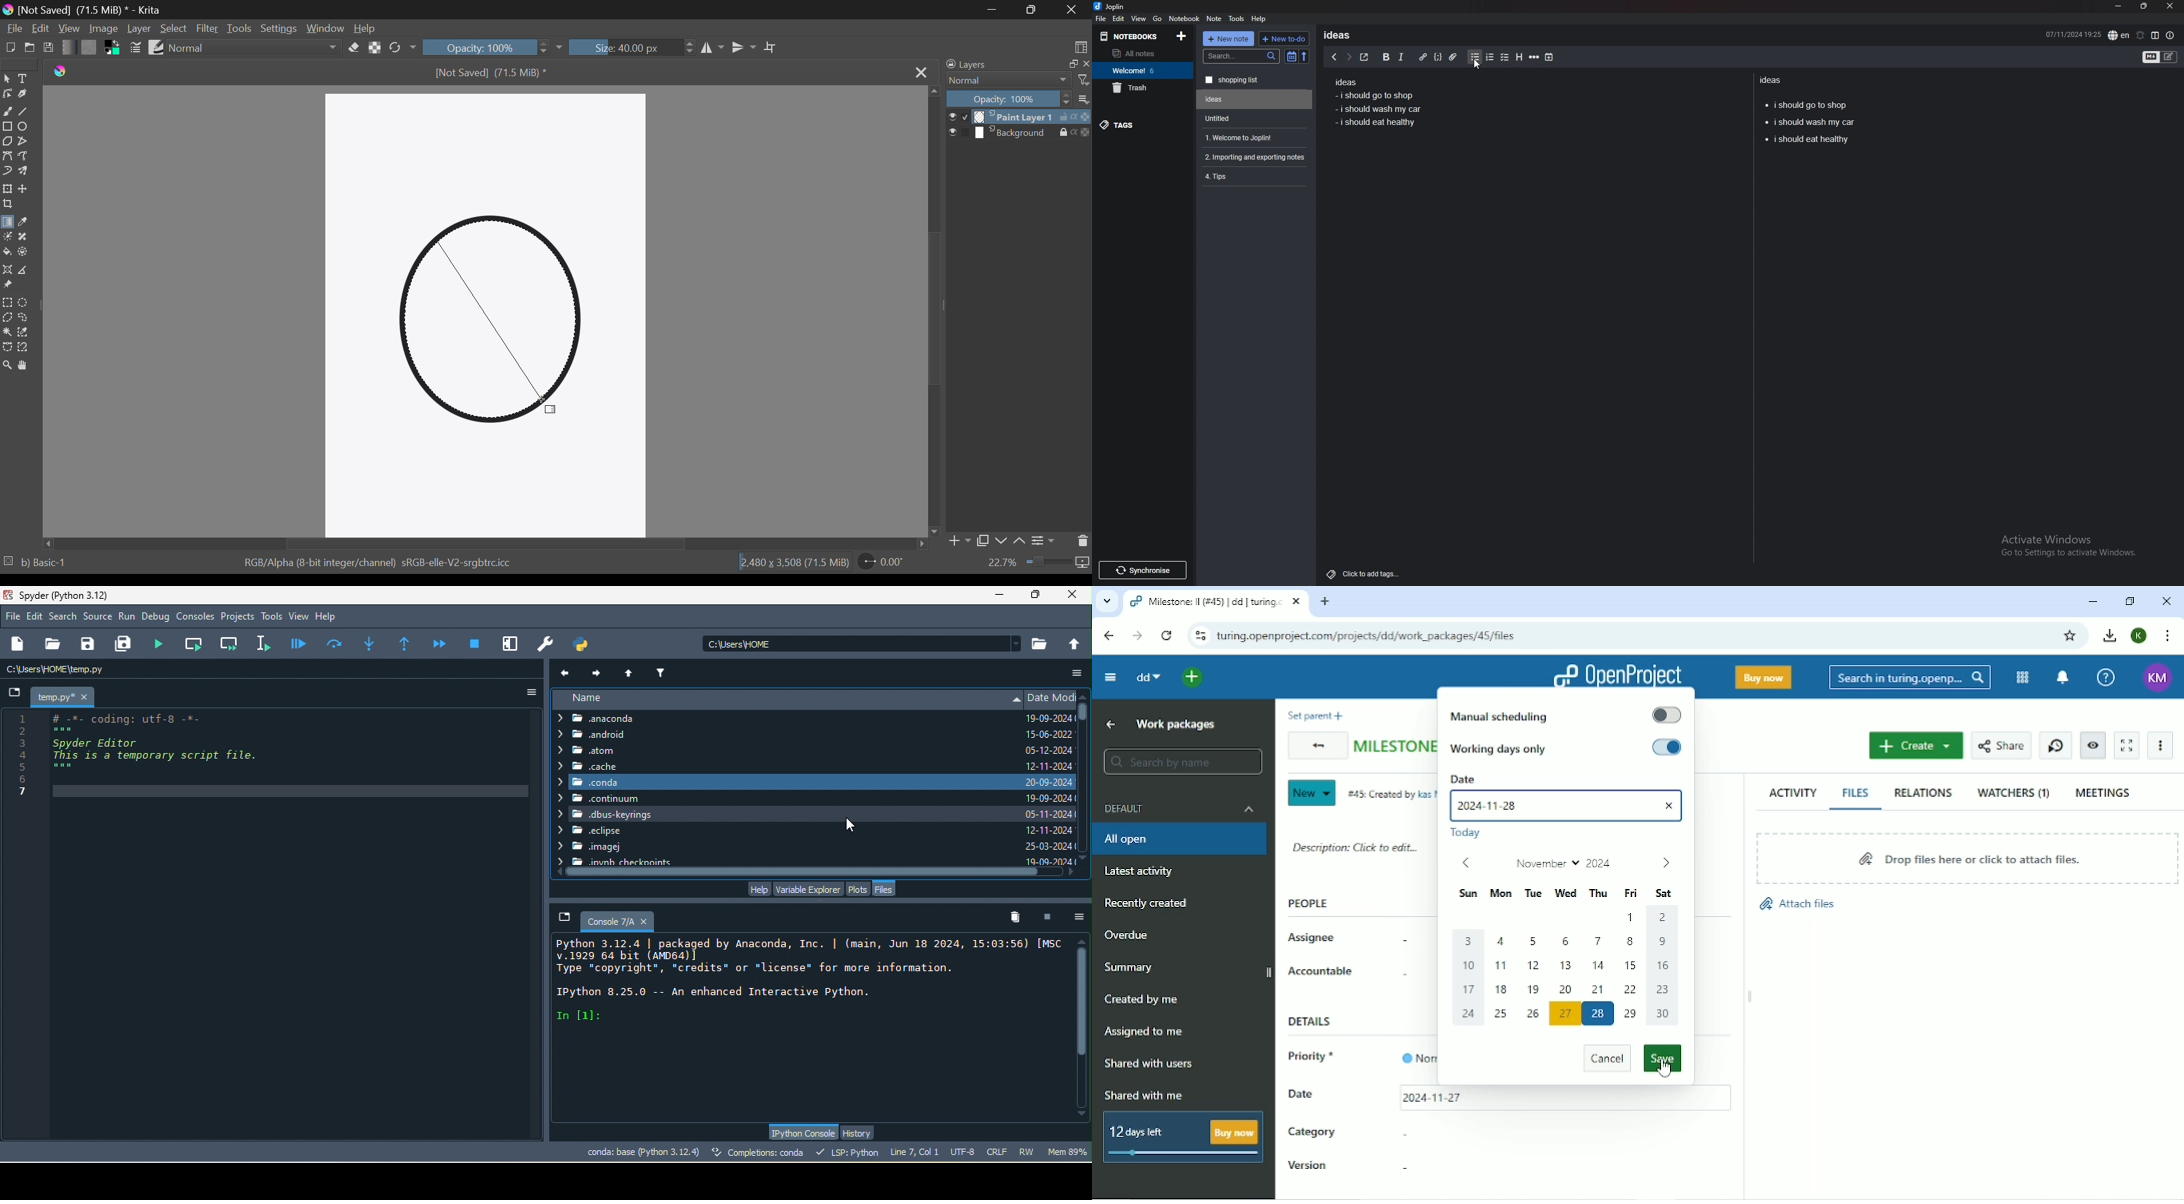  What do you see at coordinates (2109, 634) in the screenshot?
I see `Downloads` at bounding box center [2109, 634].